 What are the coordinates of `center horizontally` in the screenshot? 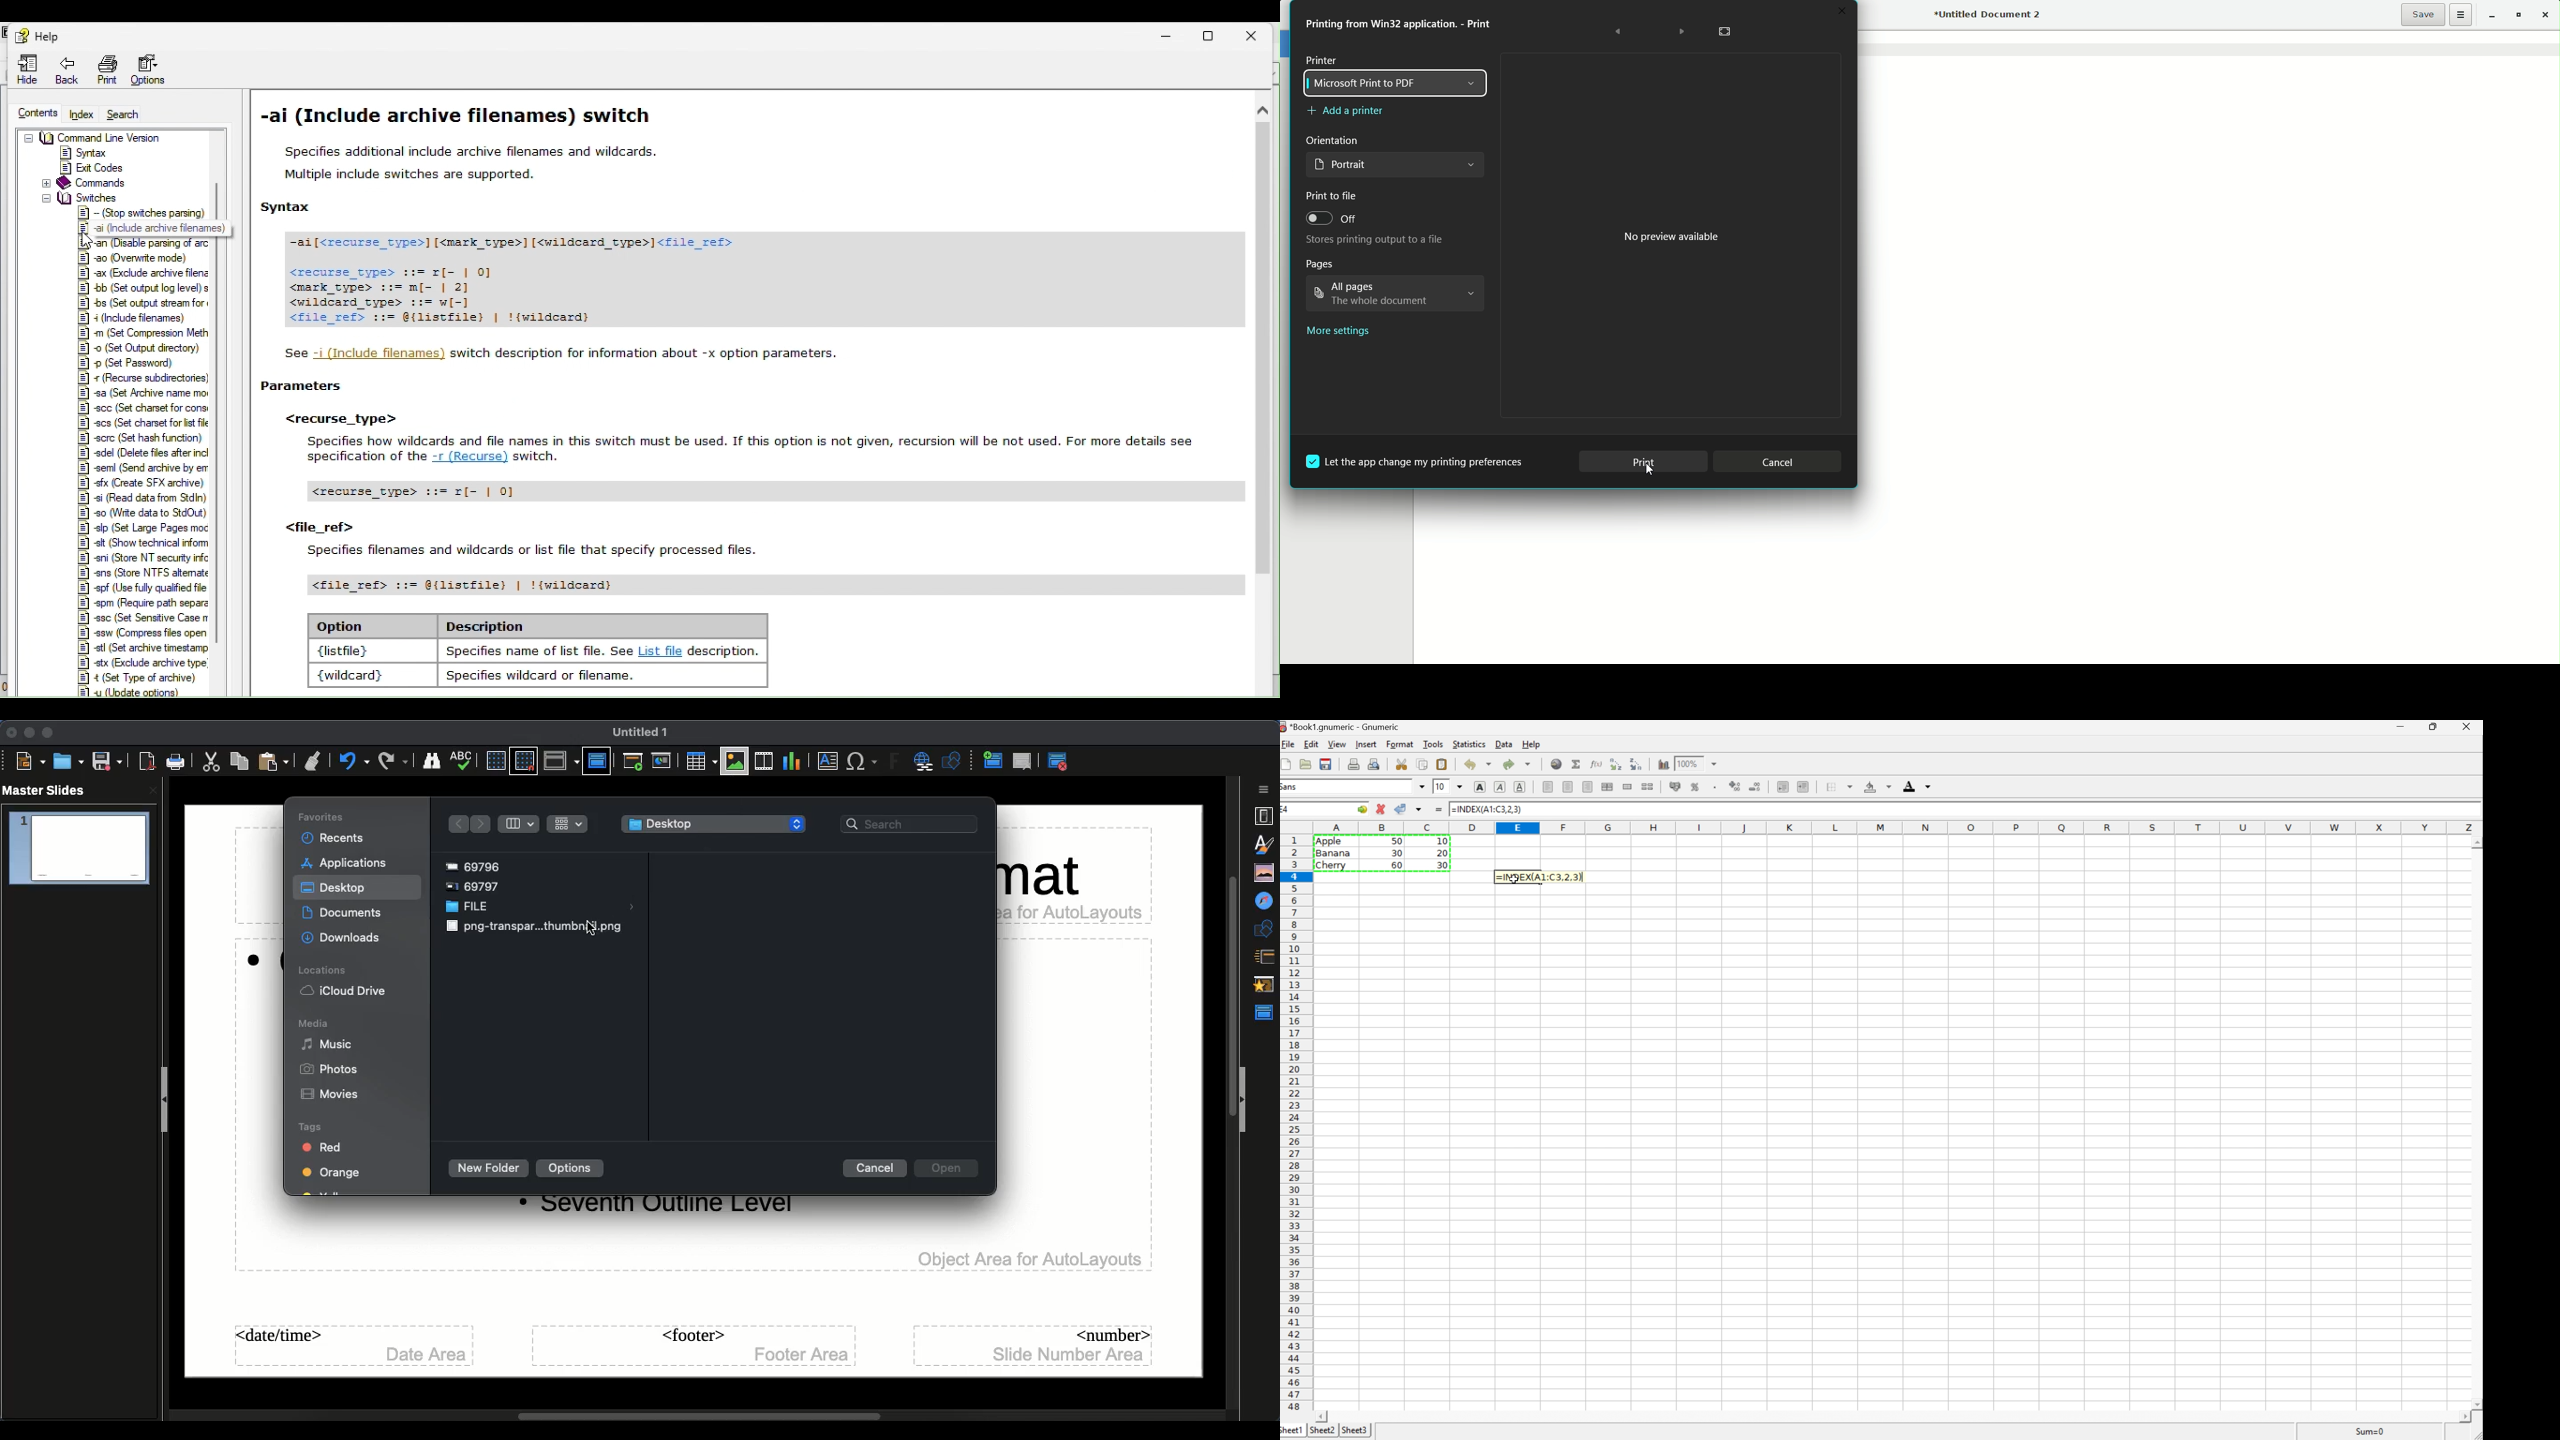 It's located at (1568, 786).